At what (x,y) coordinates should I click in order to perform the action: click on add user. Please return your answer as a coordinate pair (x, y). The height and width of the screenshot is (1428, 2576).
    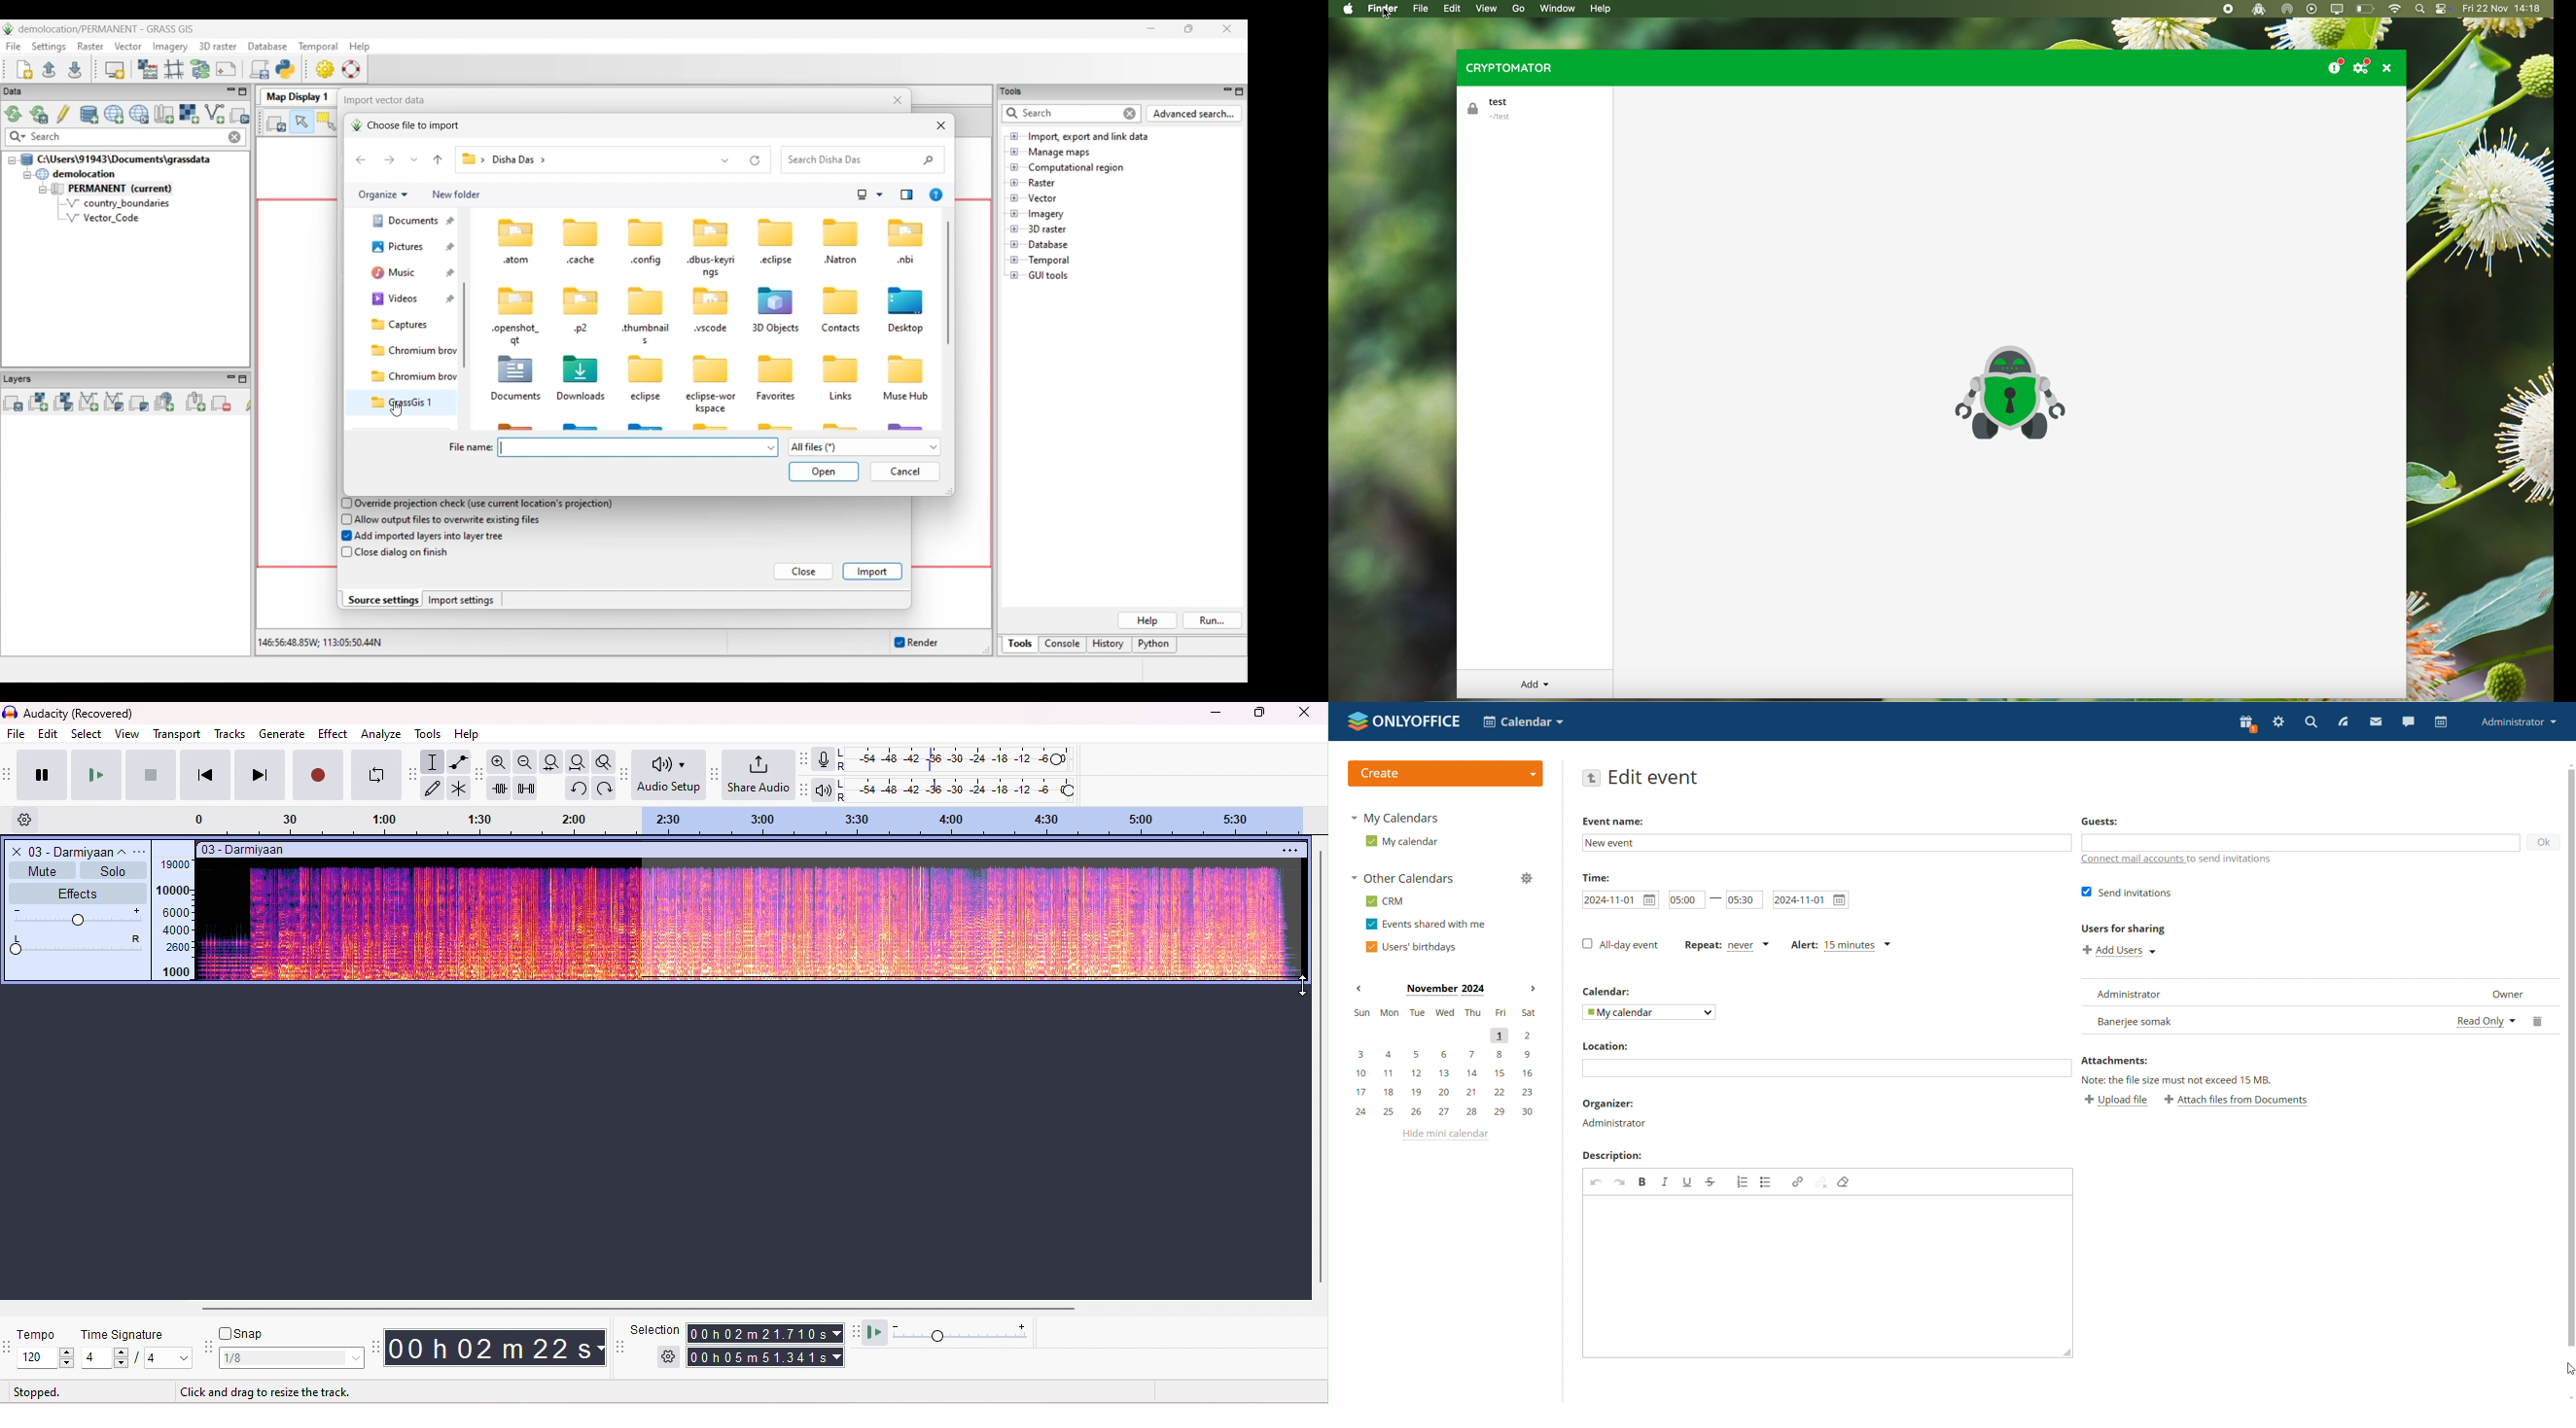
    Looking at the image, I should click on (2120, 952).